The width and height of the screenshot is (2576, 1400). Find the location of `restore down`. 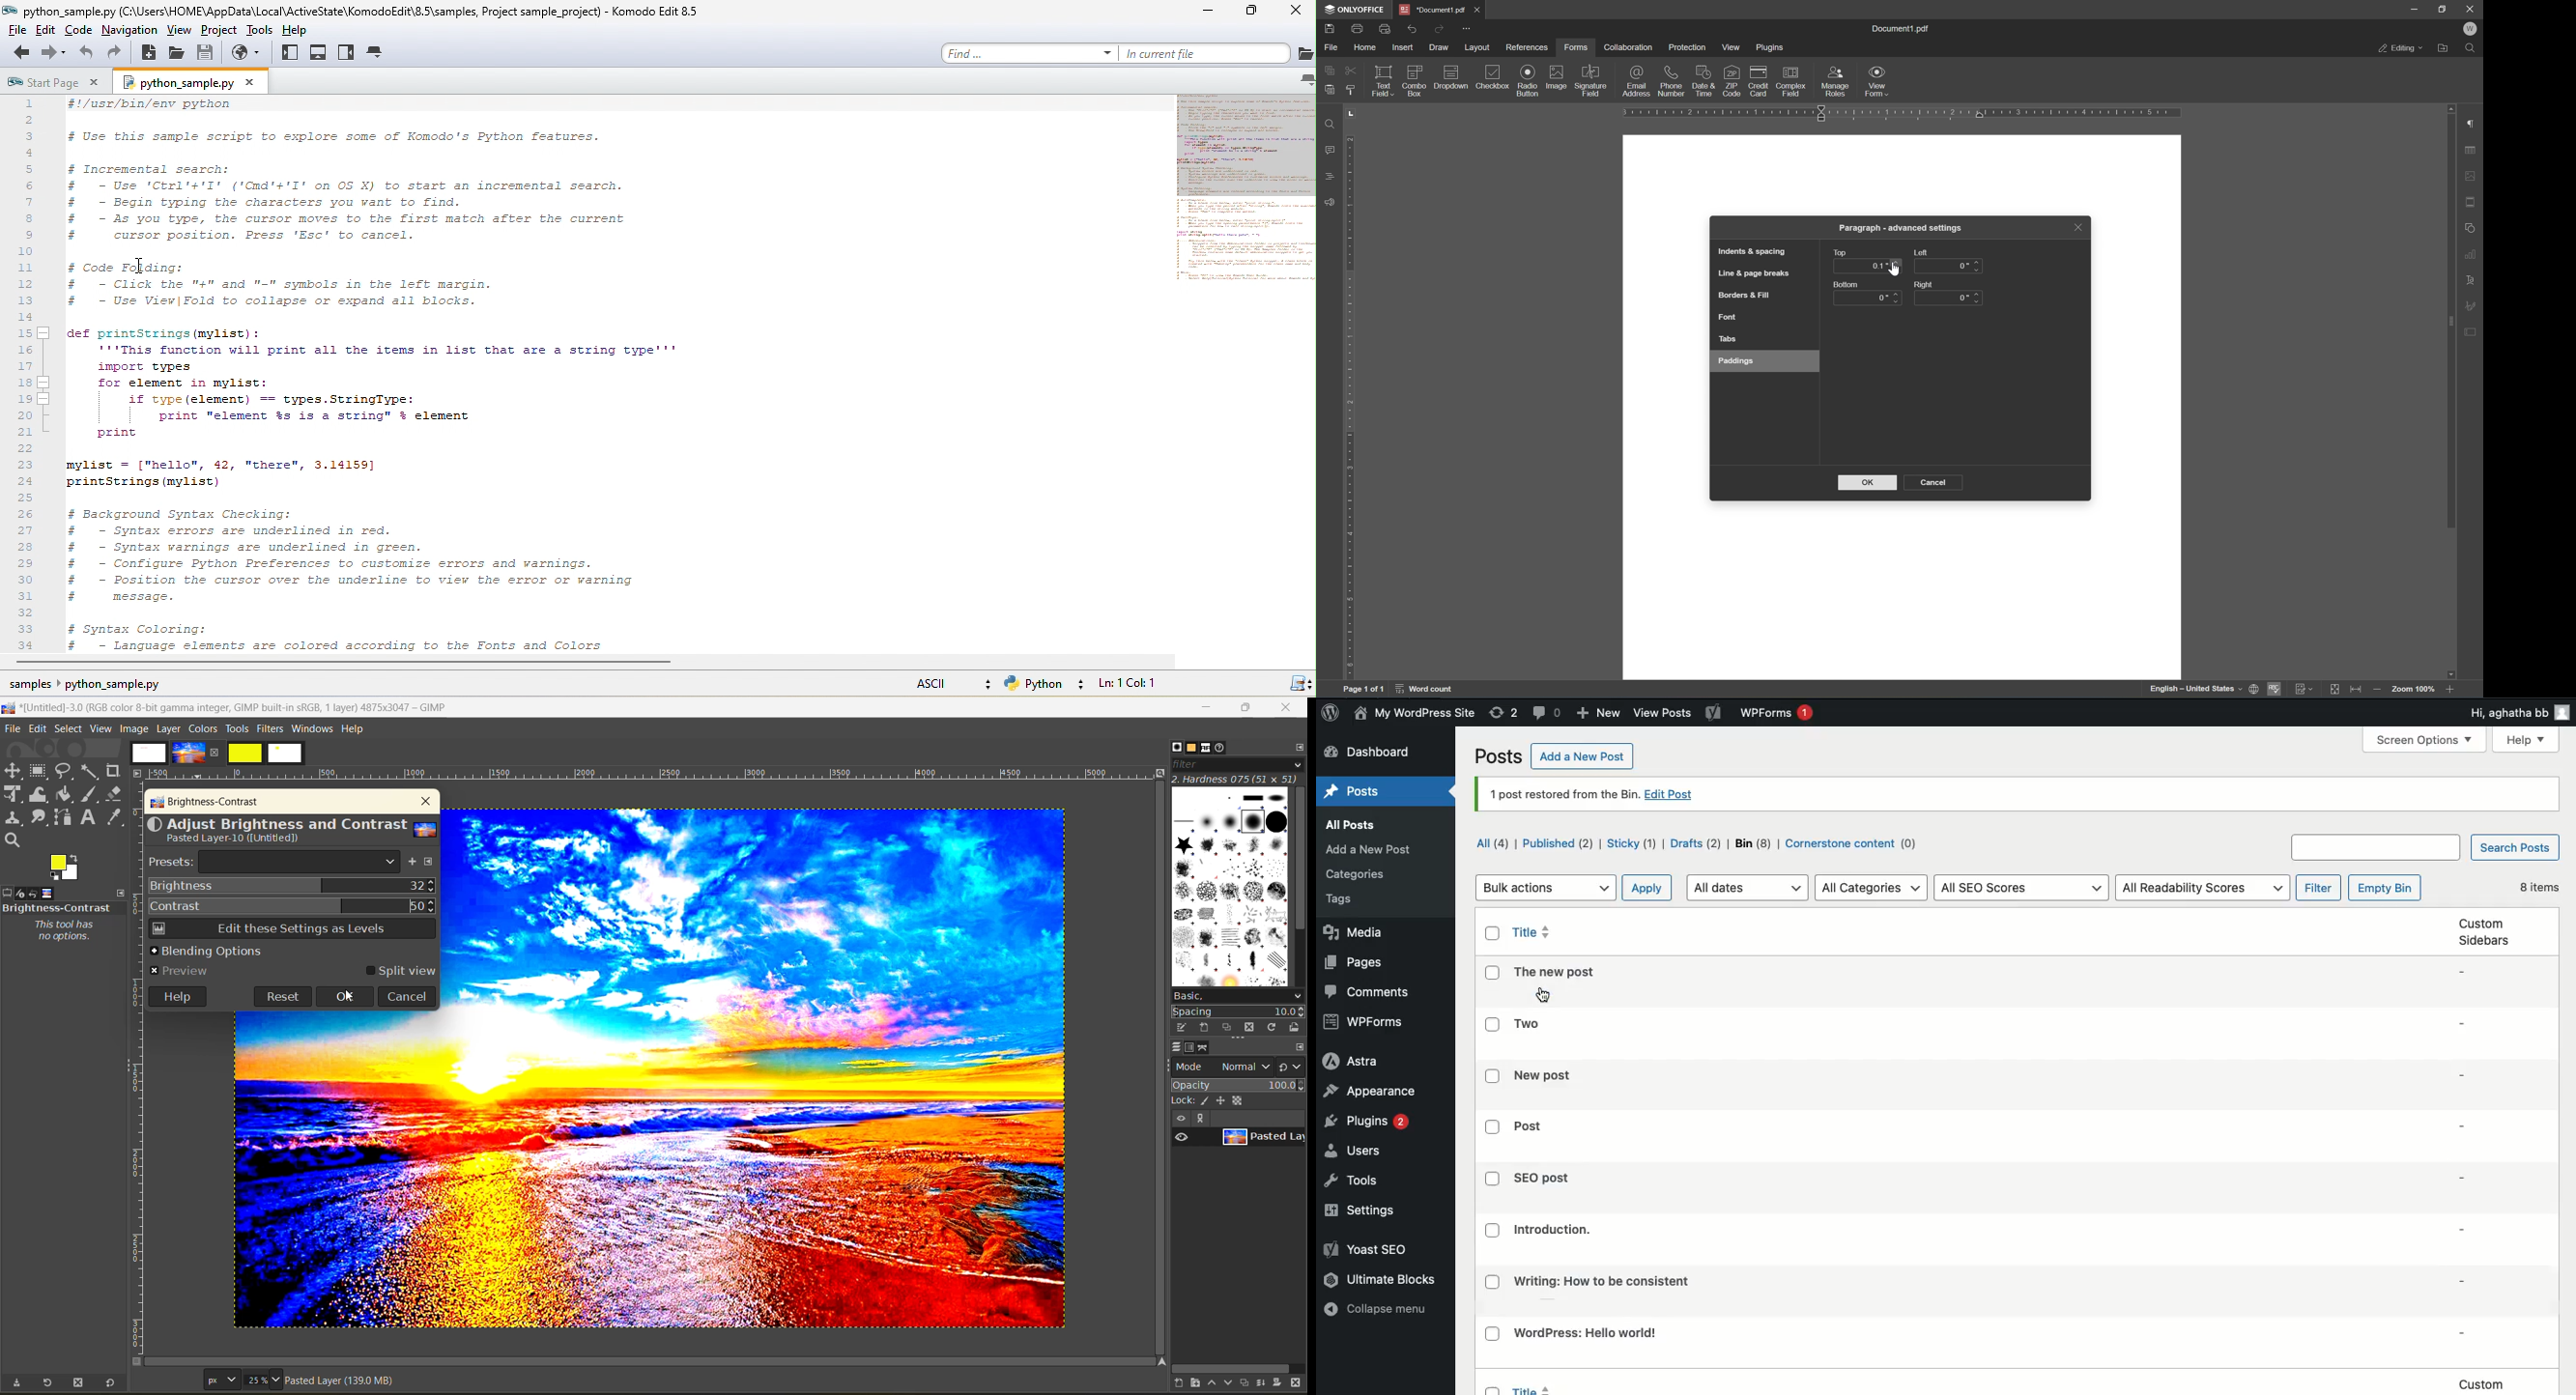

restore down is located at coordinates (2443, 10).